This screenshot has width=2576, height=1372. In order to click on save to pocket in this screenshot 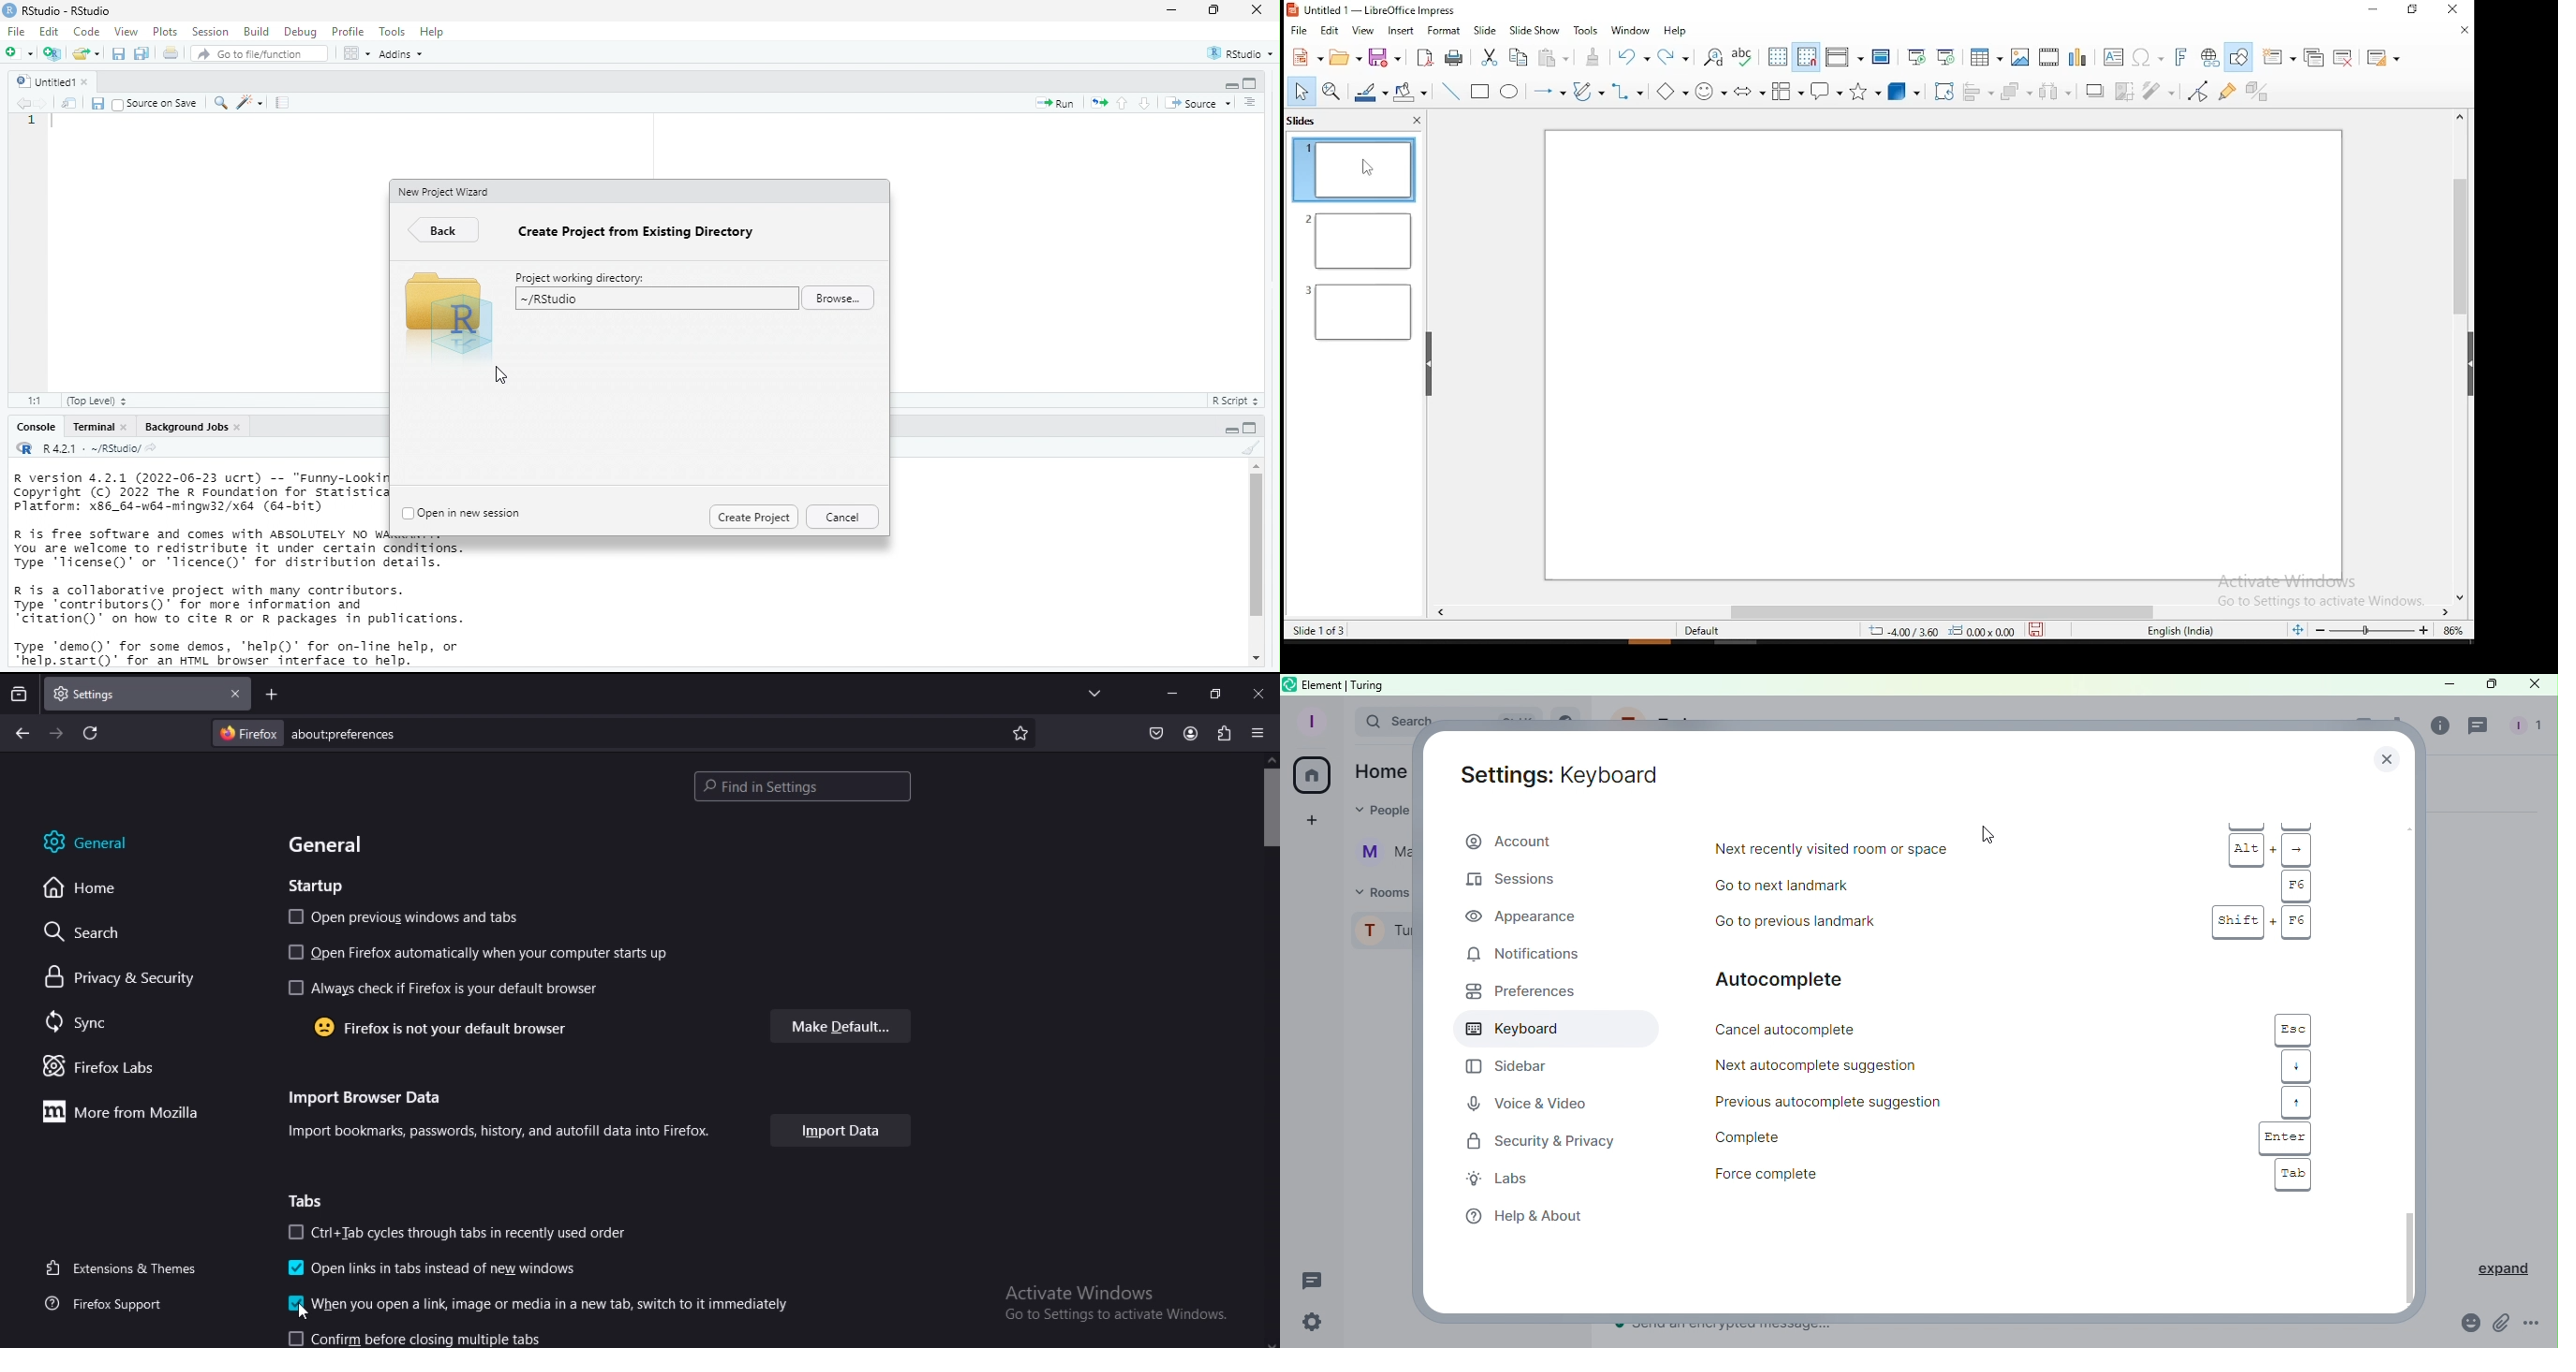, I will do `click(1154, 734)`.